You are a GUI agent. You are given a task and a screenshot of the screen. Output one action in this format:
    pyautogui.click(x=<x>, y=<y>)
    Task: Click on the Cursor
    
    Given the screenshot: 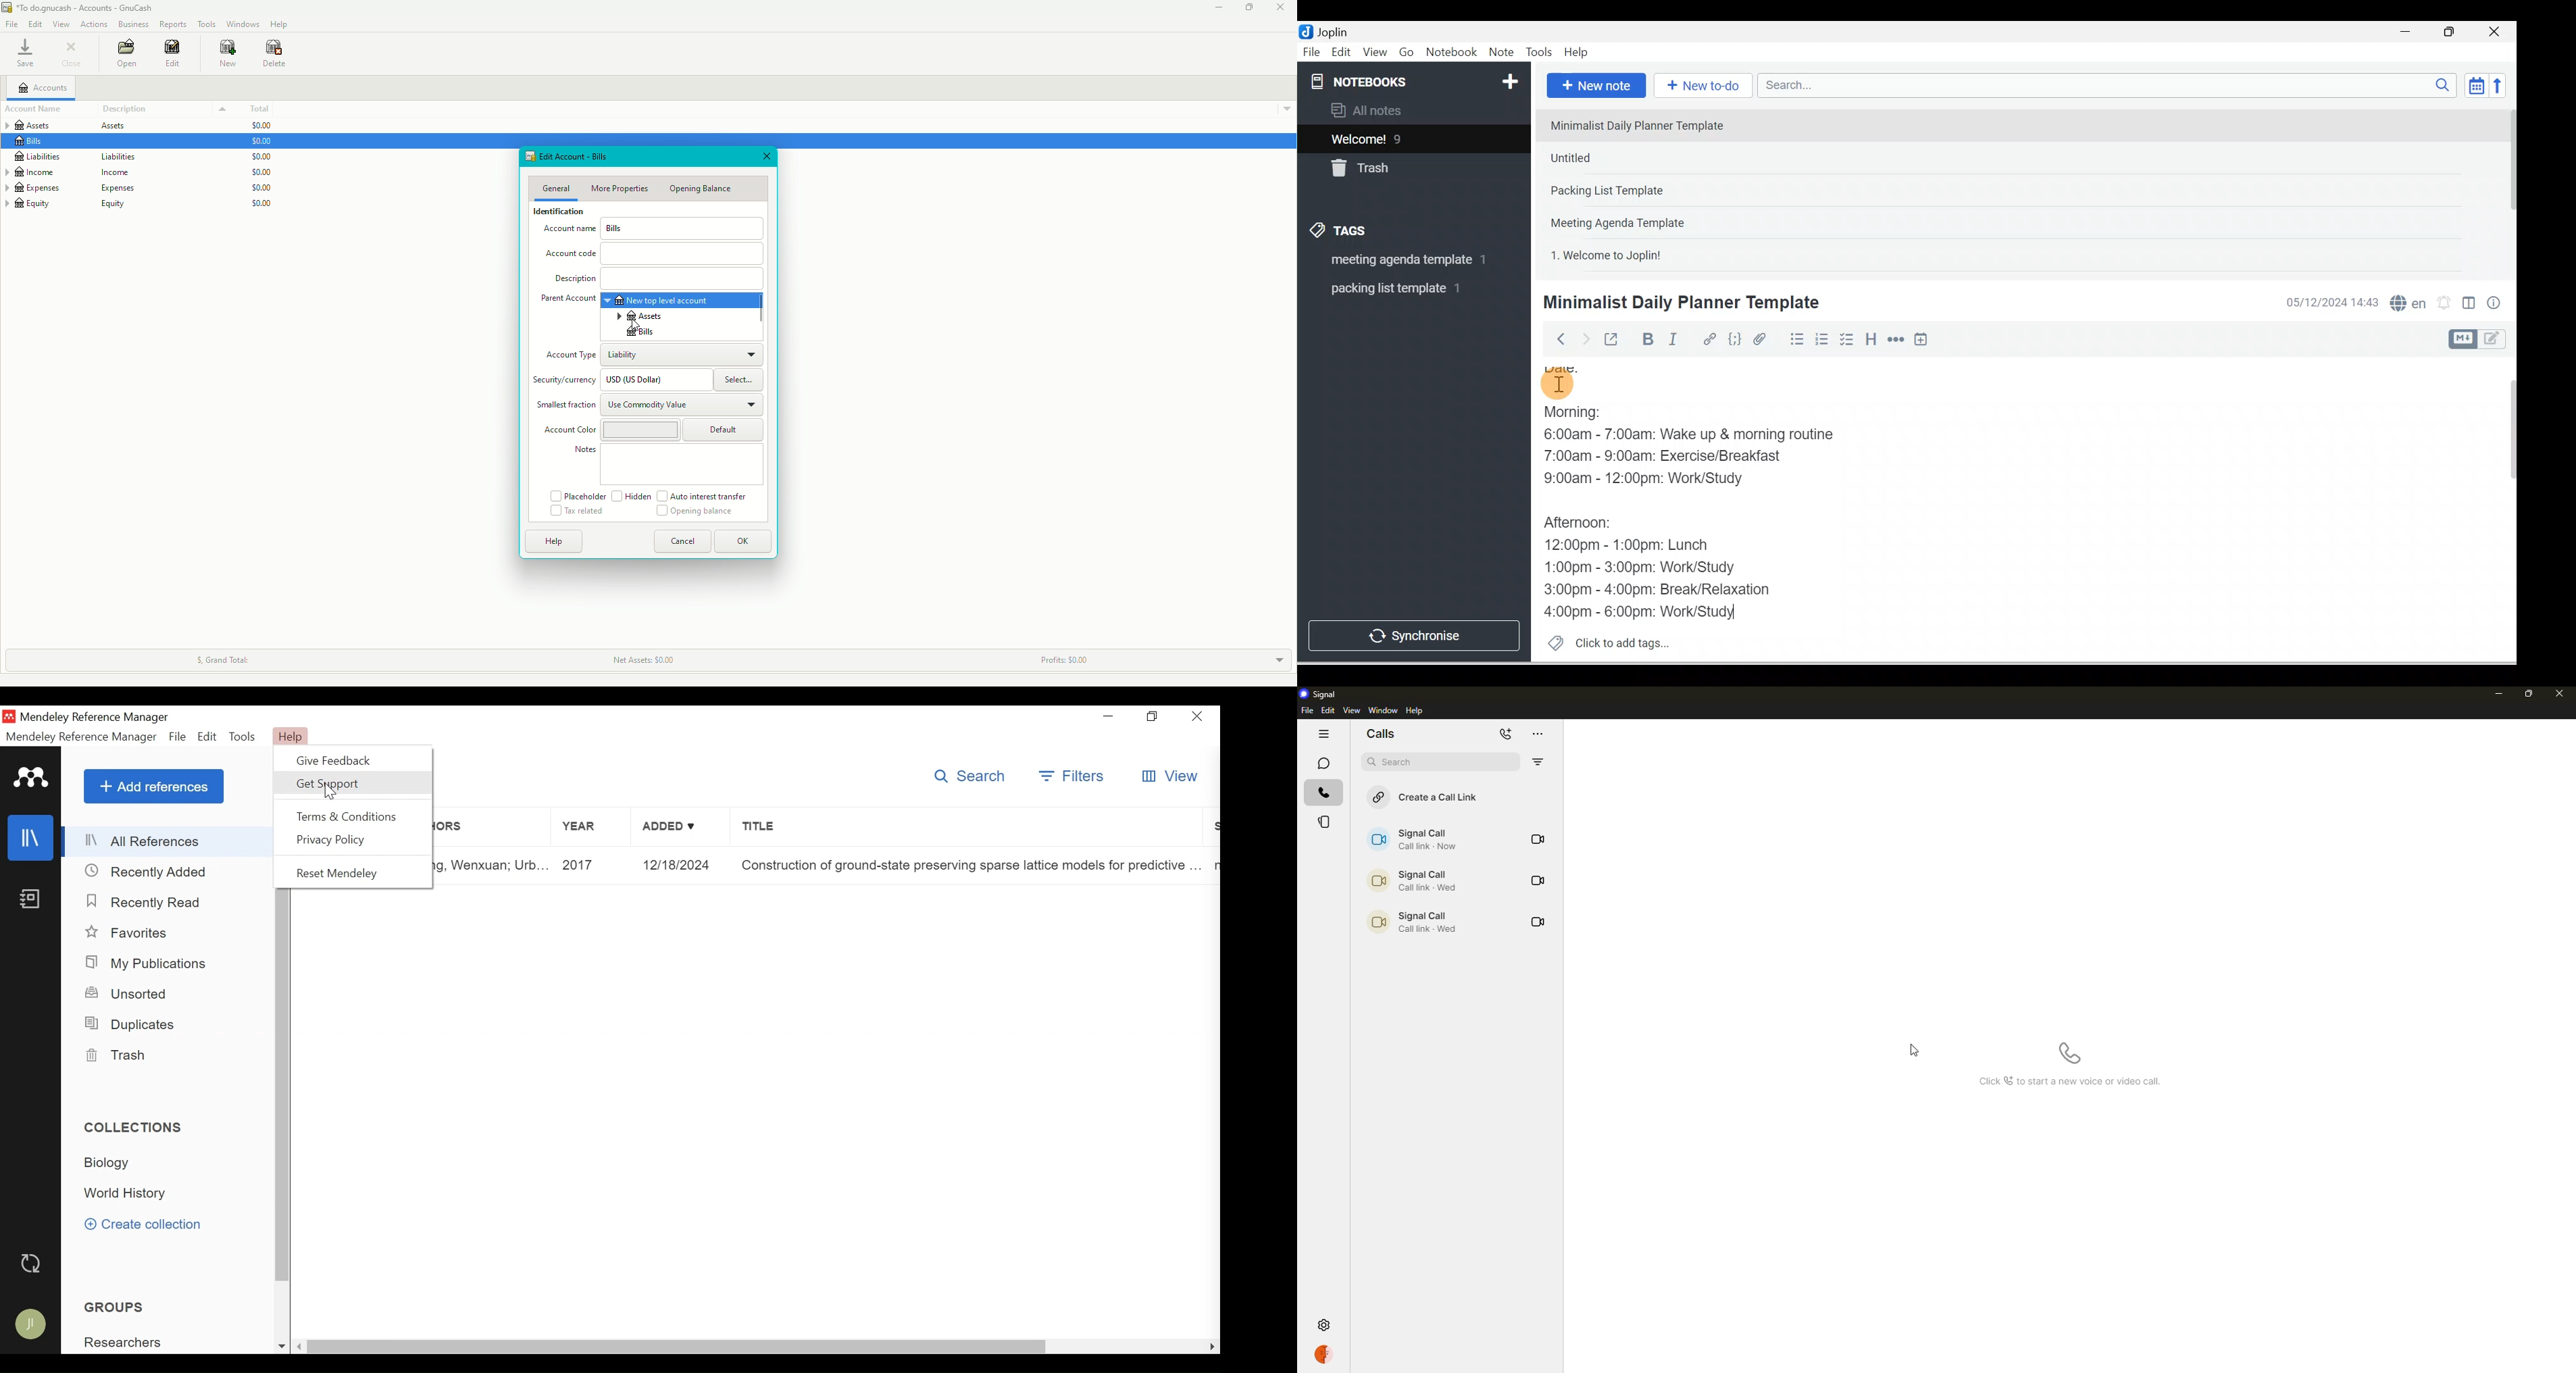 What is the action you would take?
    pyautogui.click(x=1558, y=381)
    